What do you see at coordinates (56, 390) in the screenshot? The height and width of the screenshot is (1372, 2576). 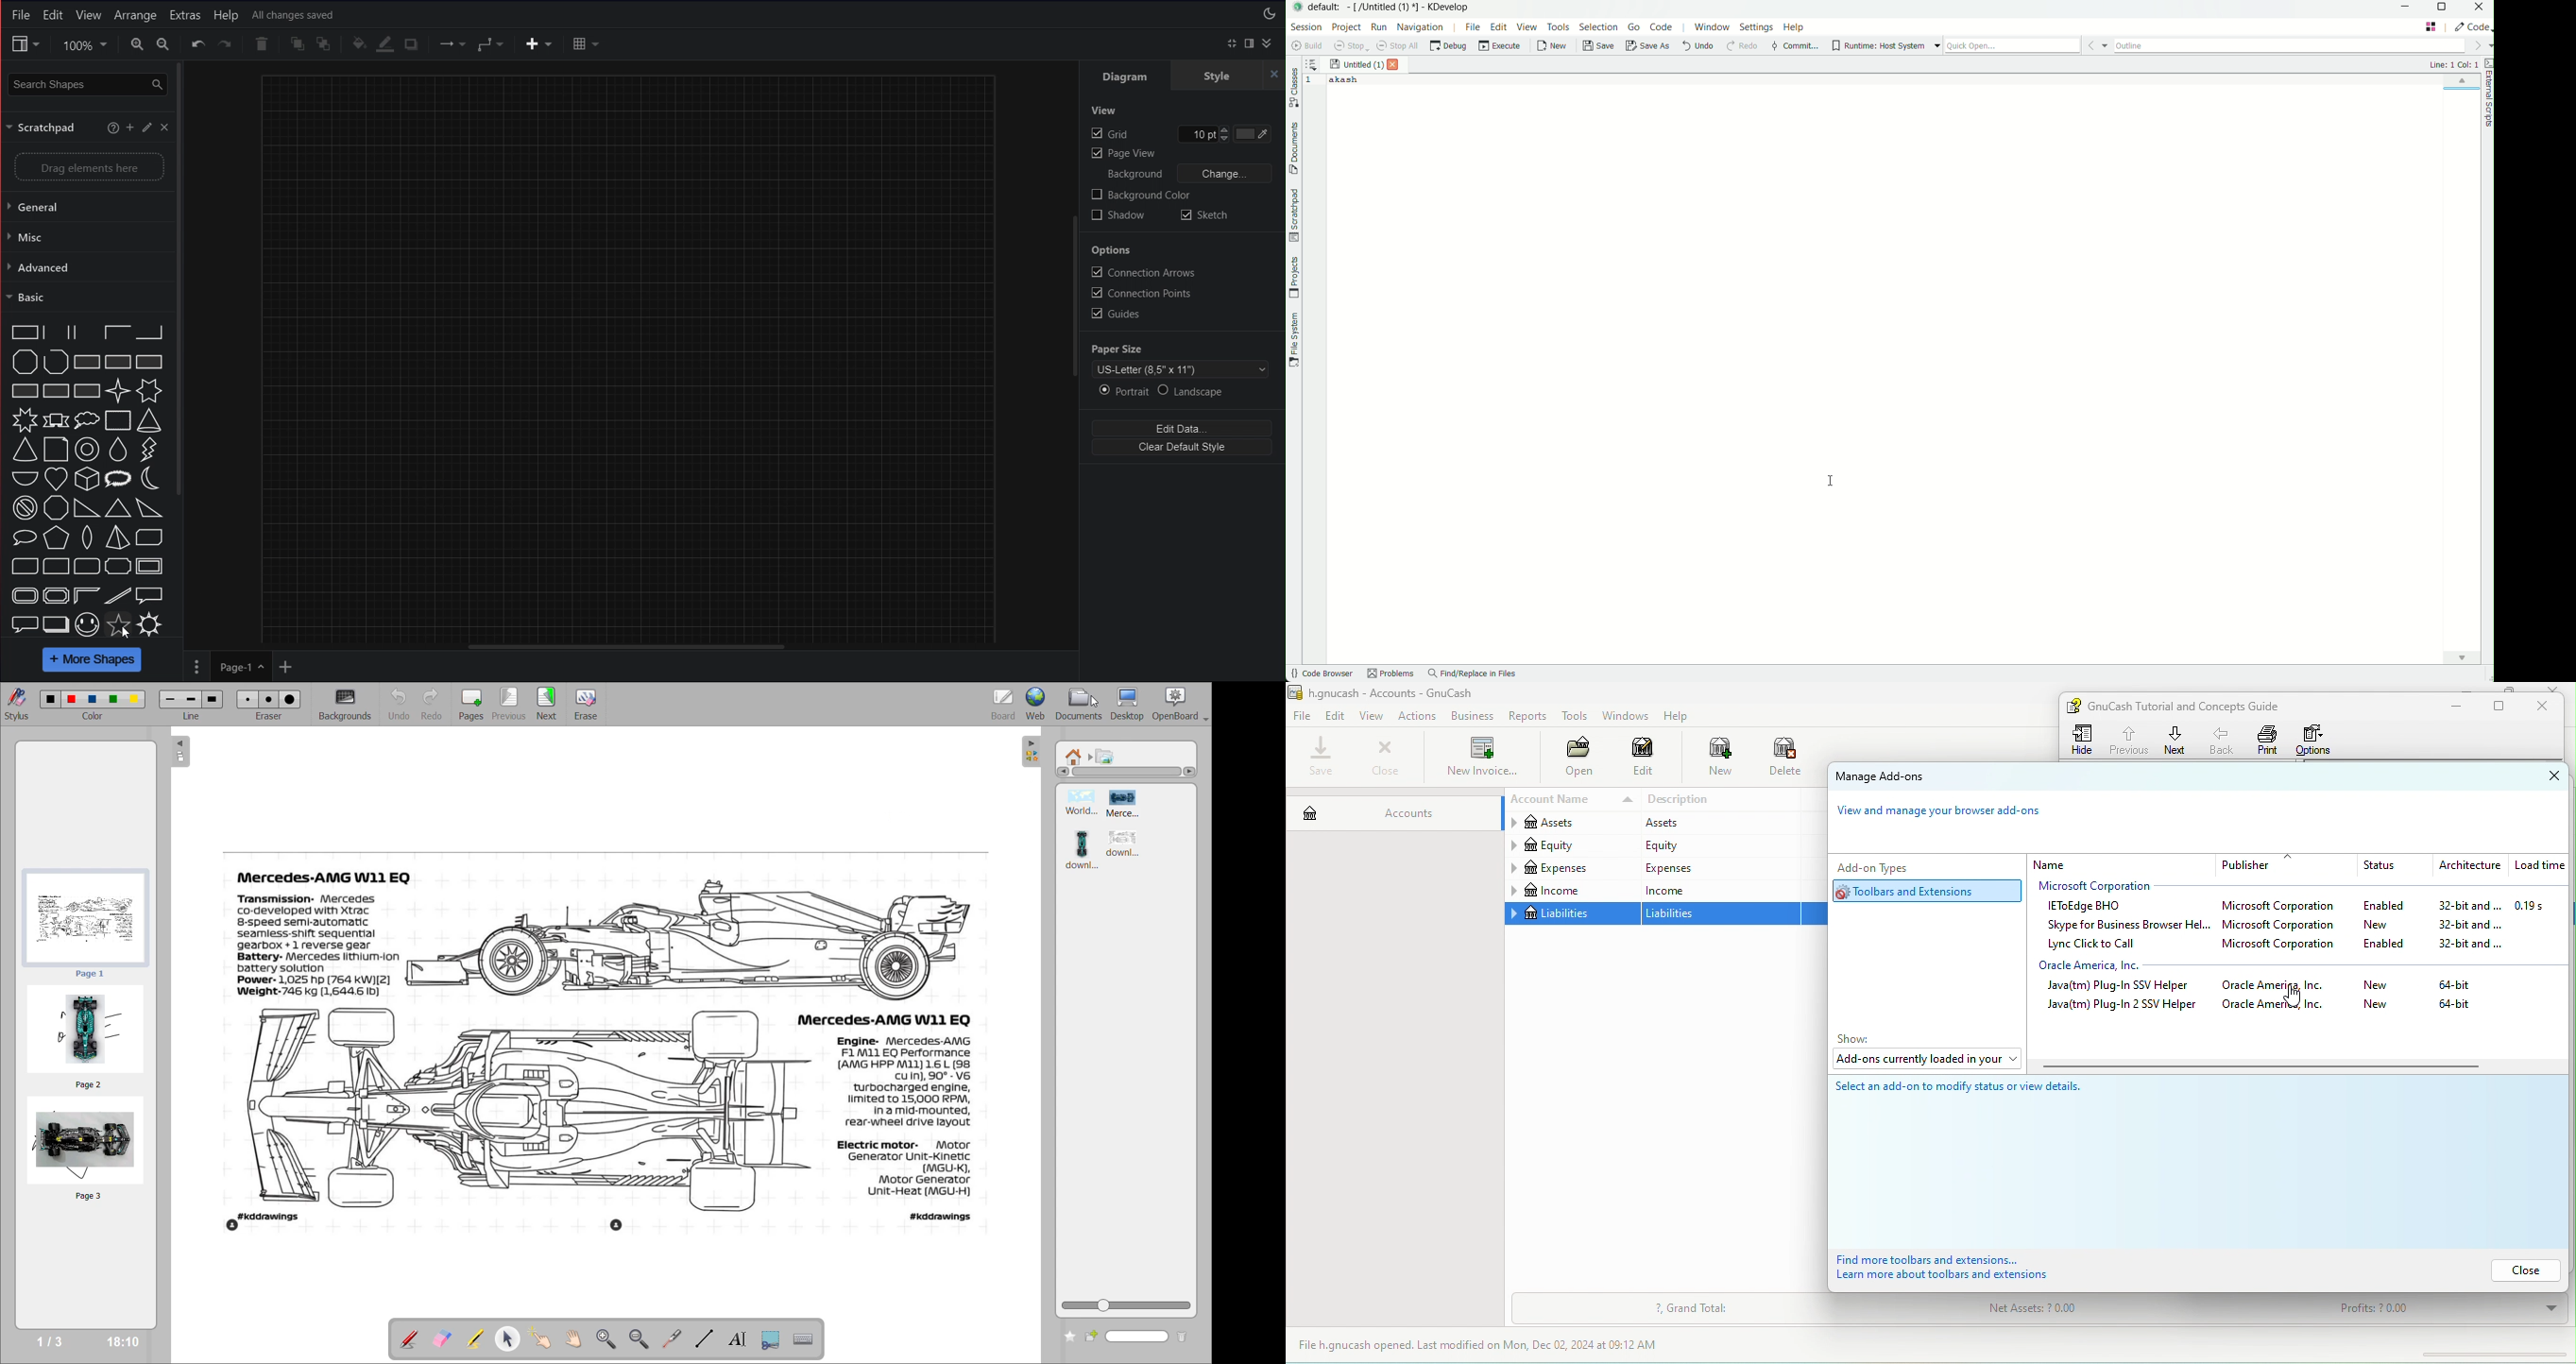 I see `rectangle with grid fill` at bounding box center [56, 390].